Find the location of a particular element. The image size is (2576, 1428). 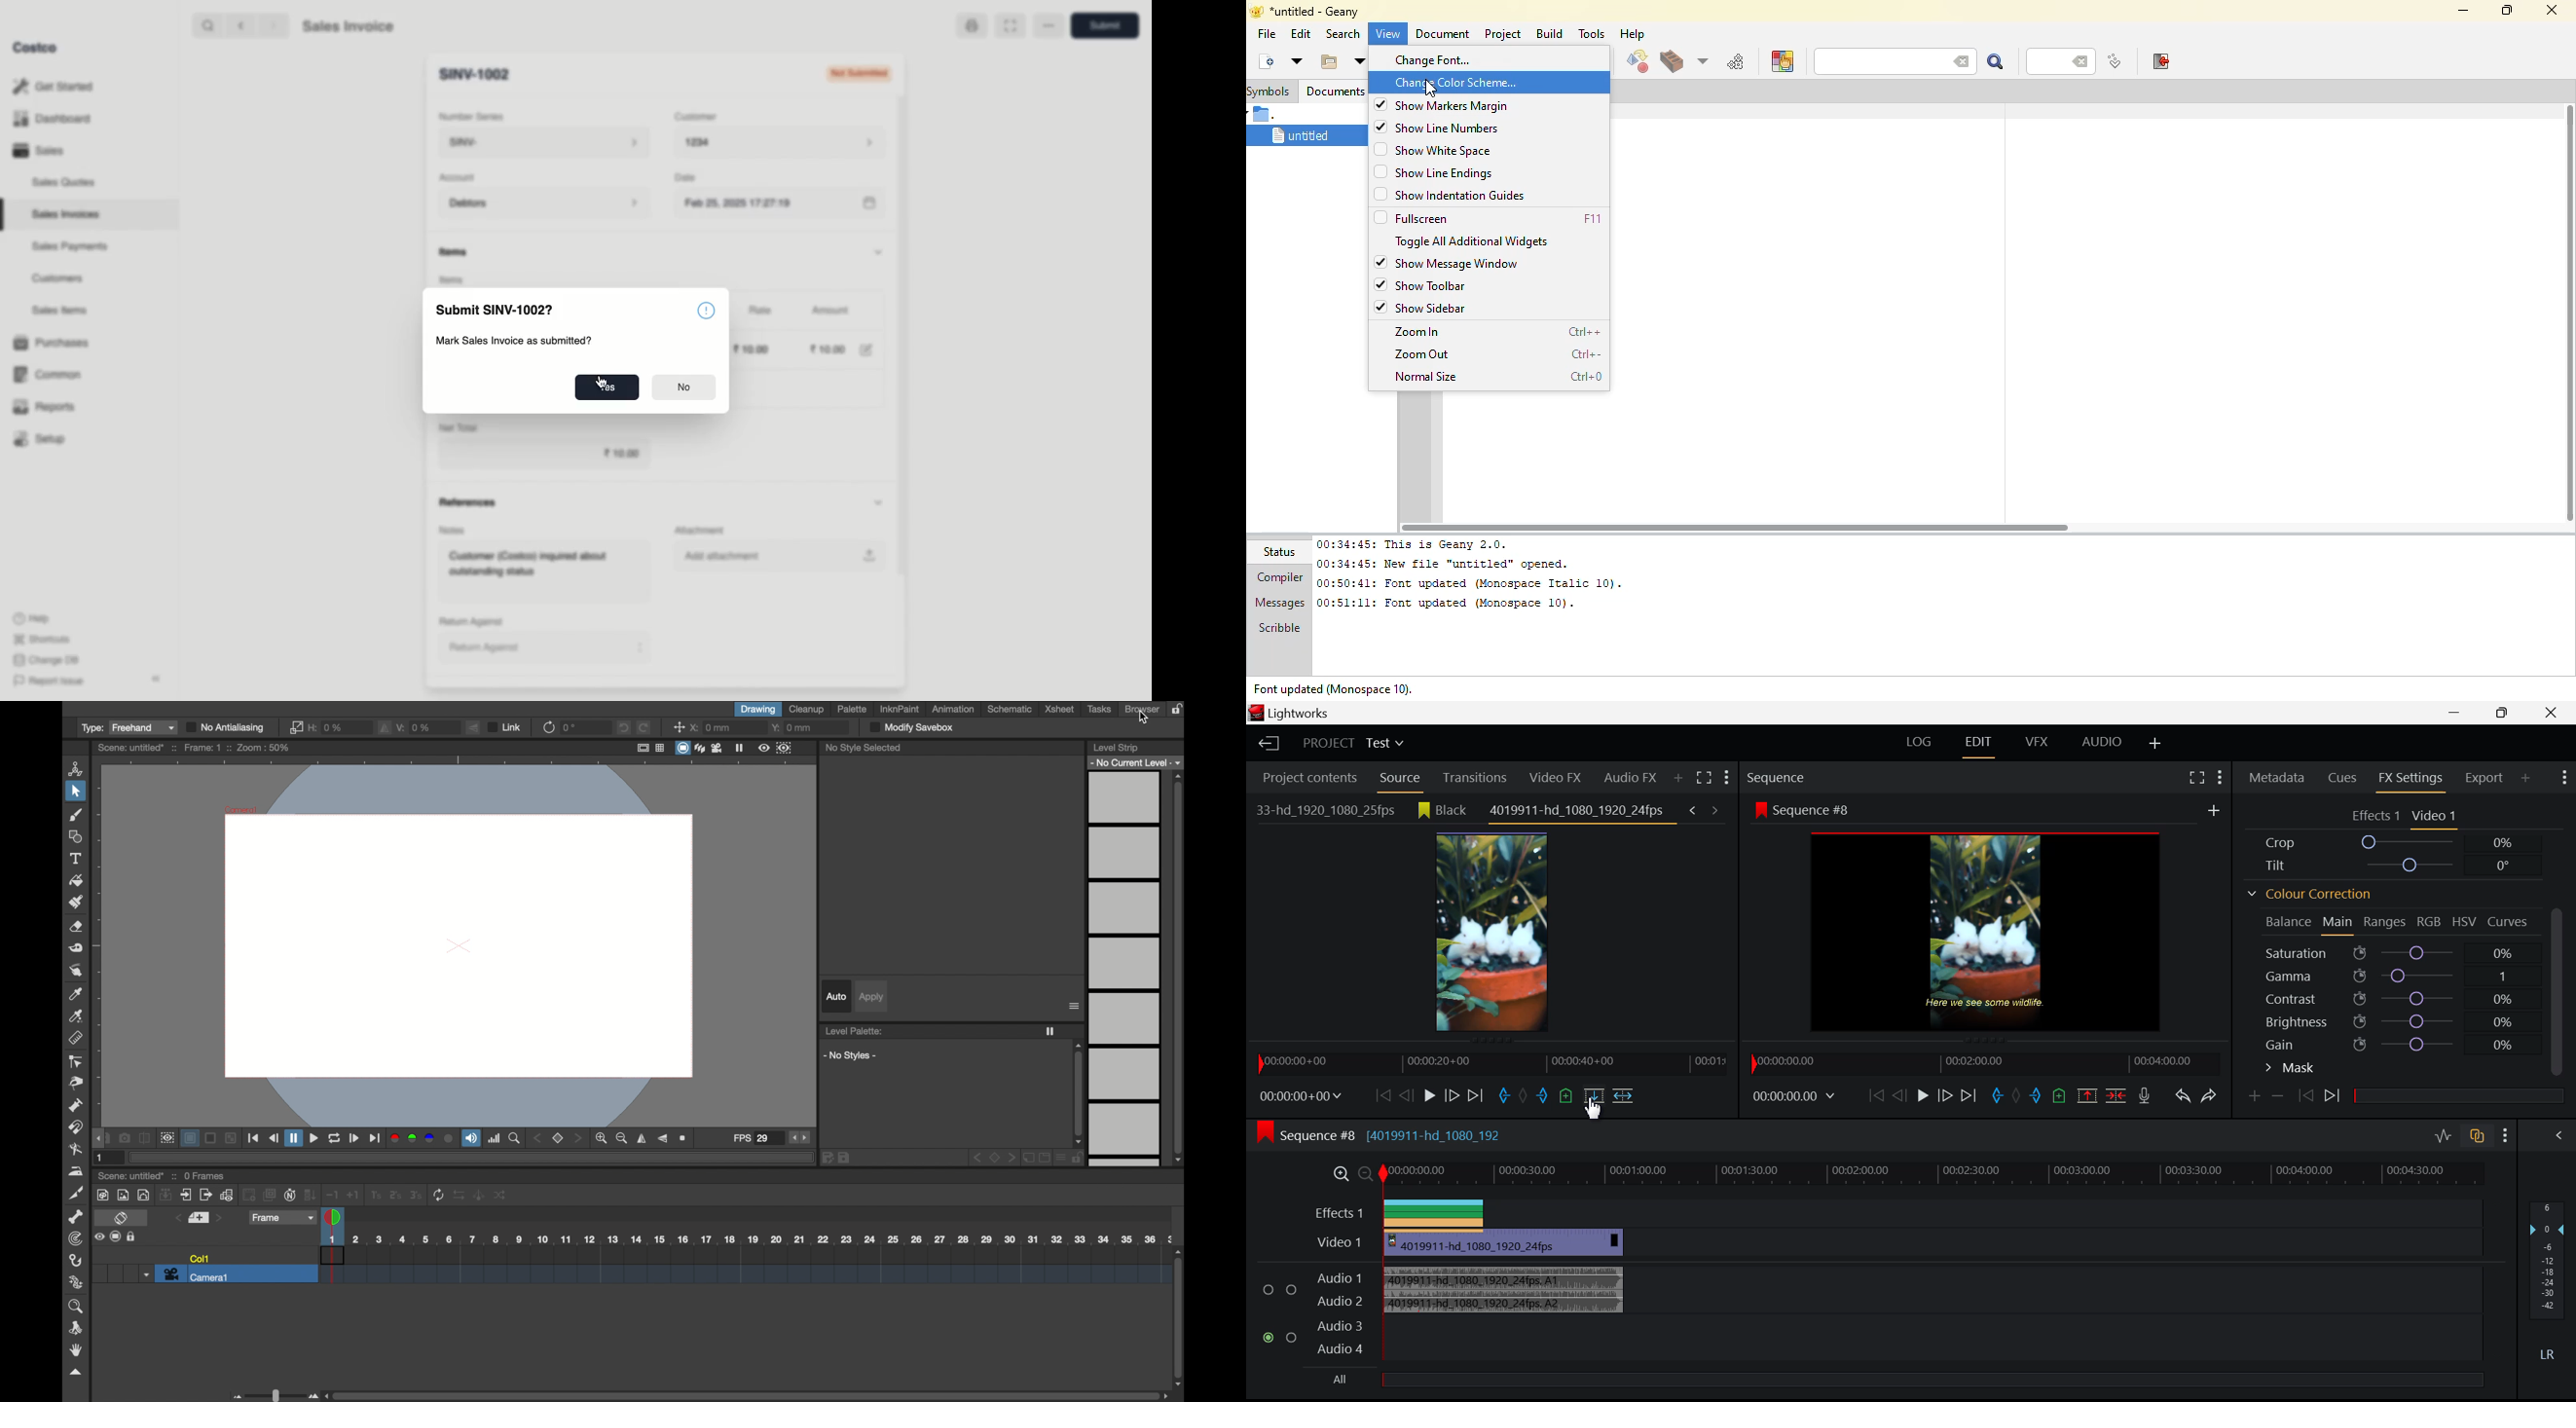

FX Settings Tab Open is located at coordinates (2410, 779).